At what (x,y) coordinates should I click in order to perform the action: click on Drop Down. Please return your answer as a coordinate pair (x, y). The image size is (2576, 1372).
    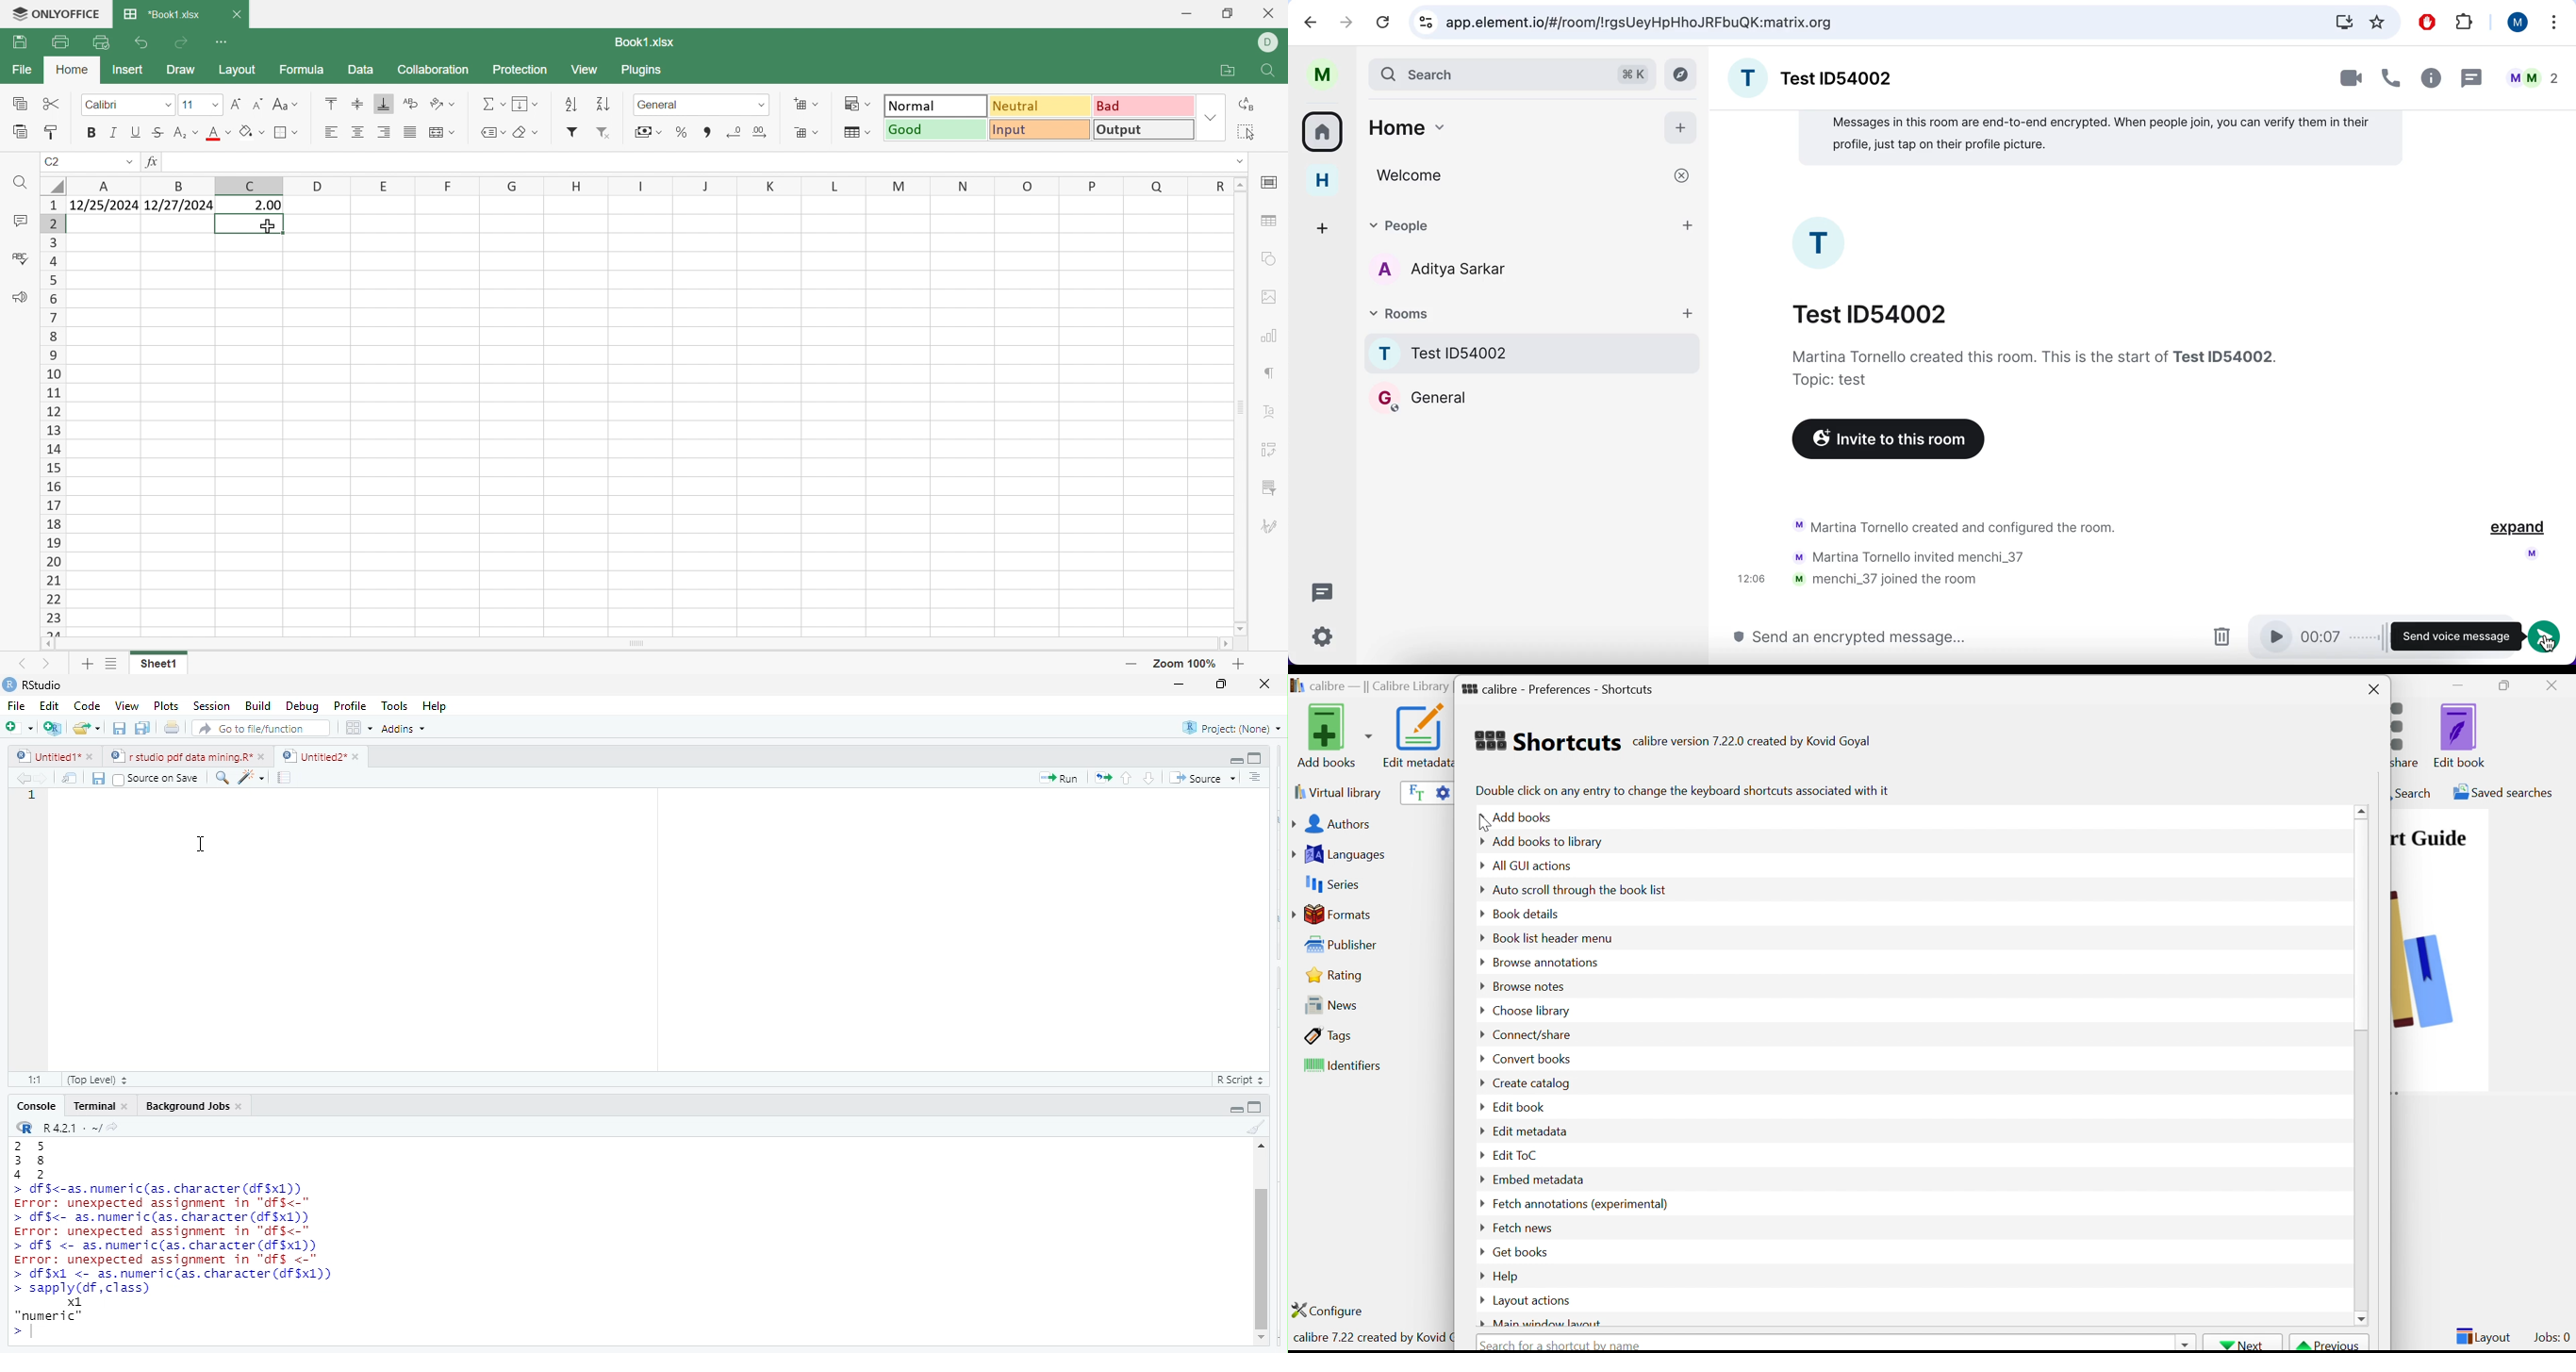
    Looking at the image, I should click on (1480, 1083).